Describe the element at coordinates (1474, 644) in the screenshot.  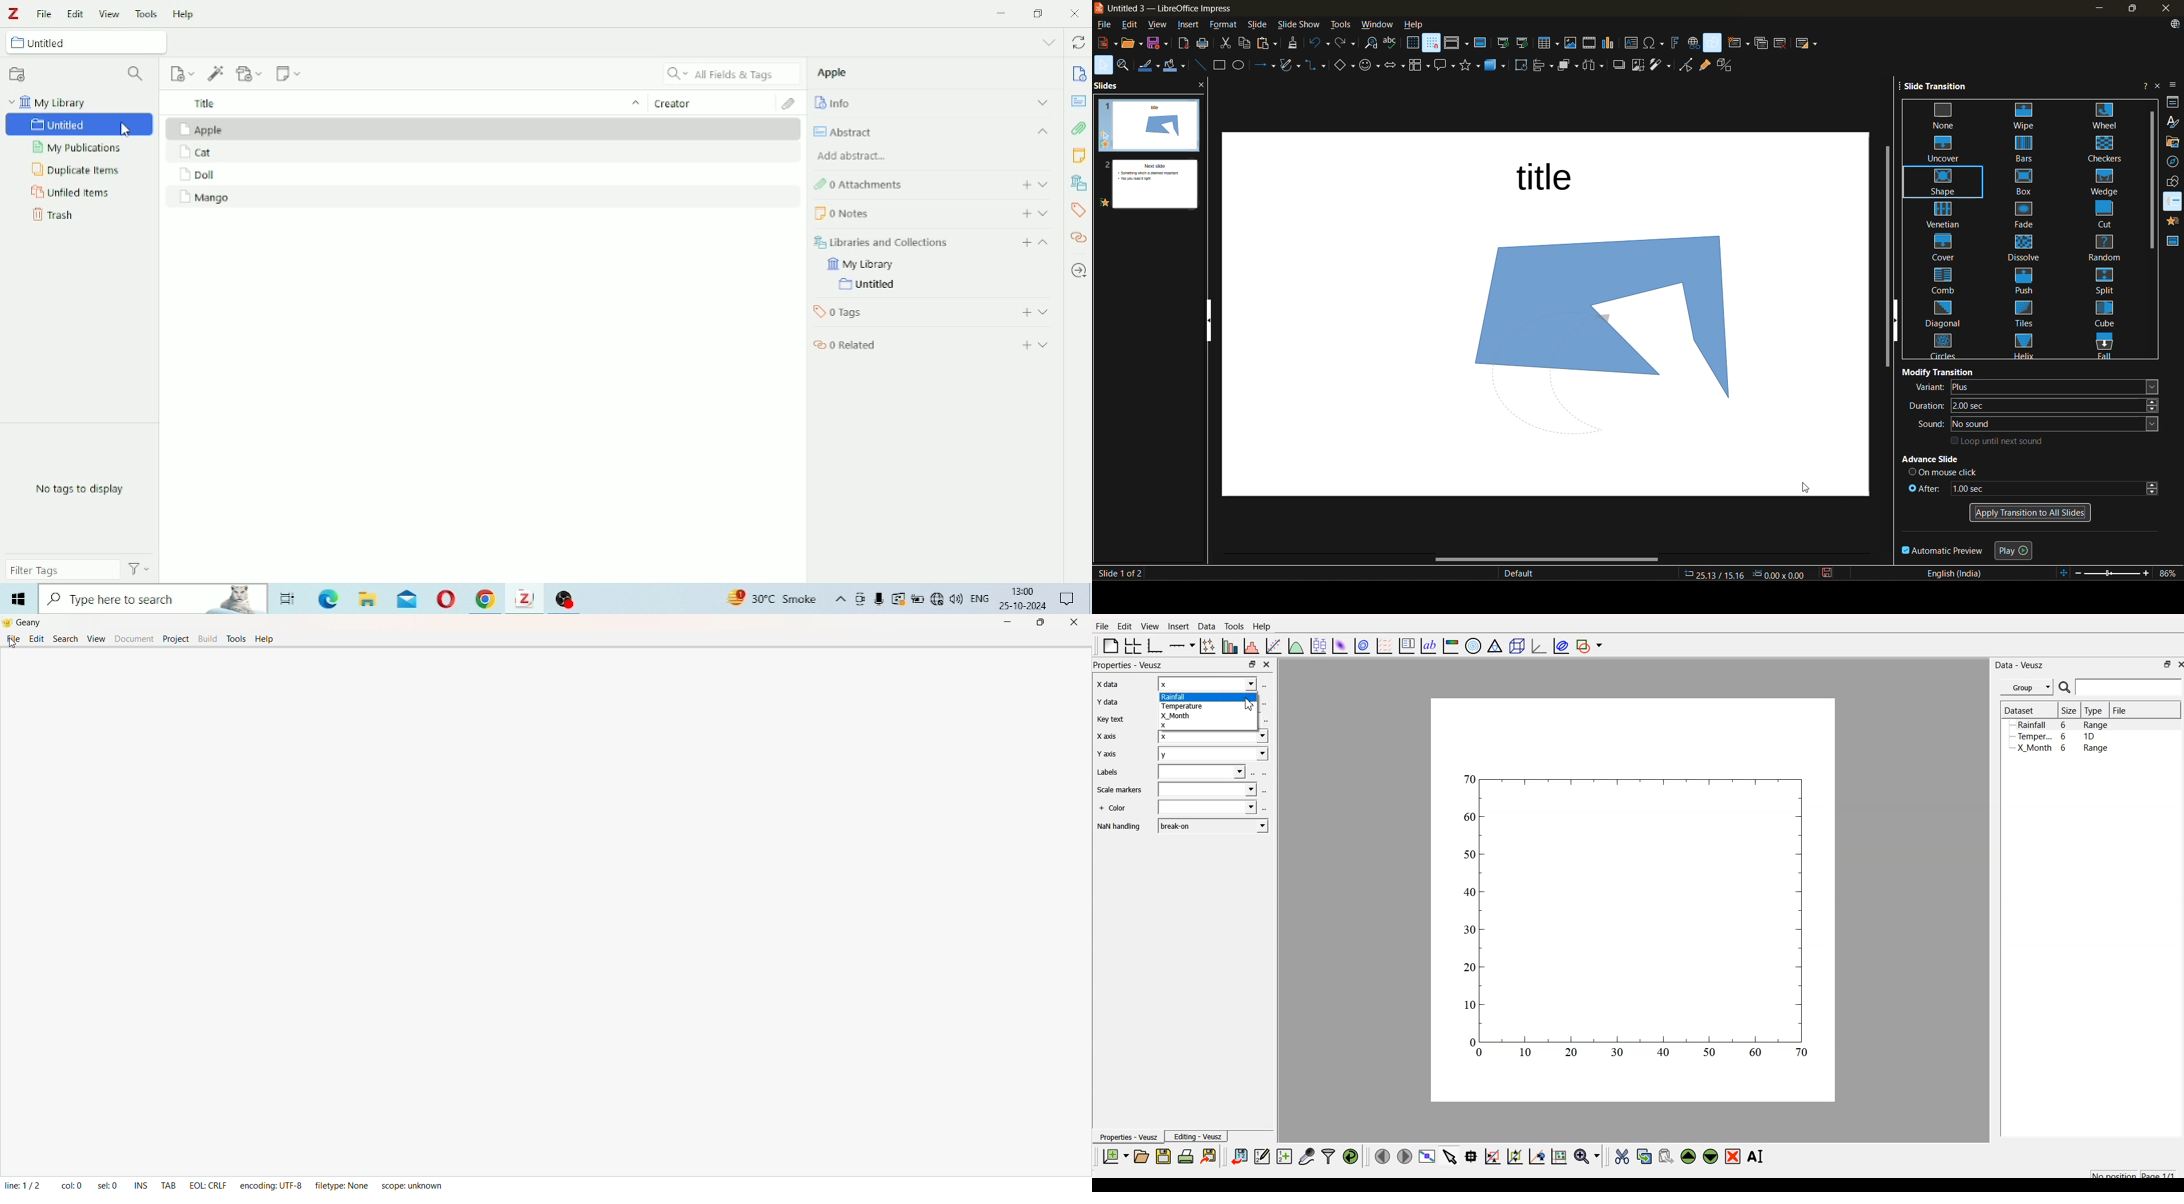
I see `polar graph` at that location.